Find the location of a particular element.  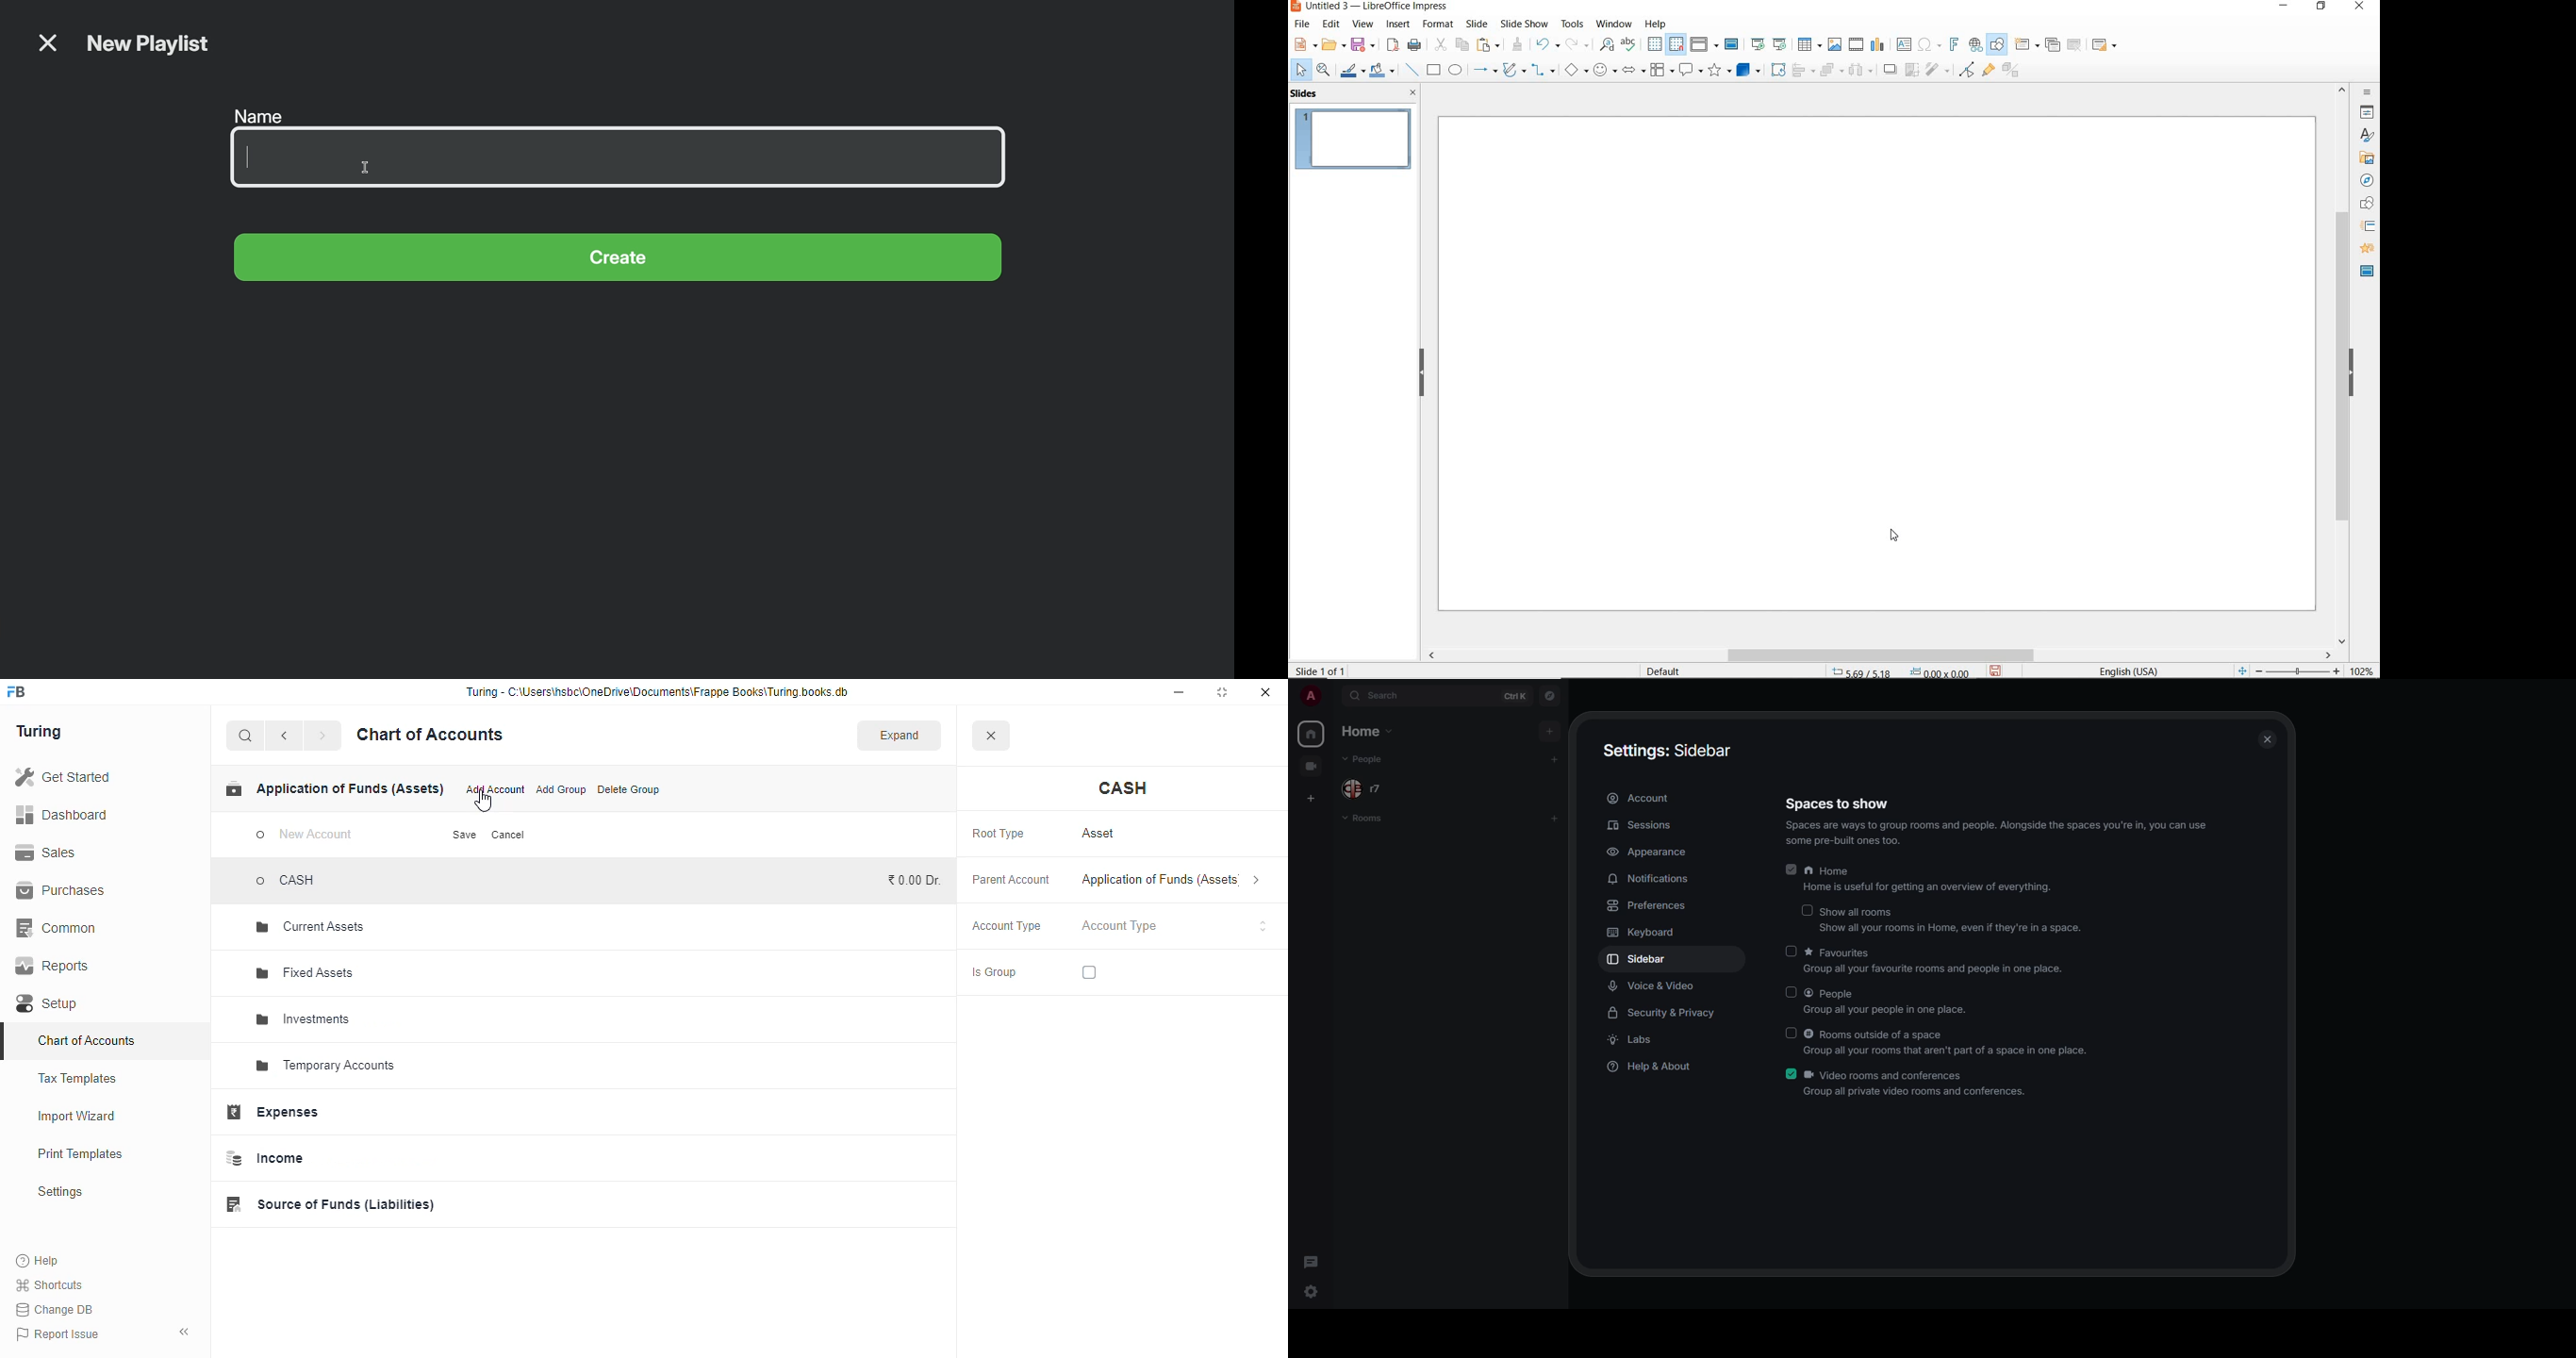

HIDE is located at coordinates (1421, 374).